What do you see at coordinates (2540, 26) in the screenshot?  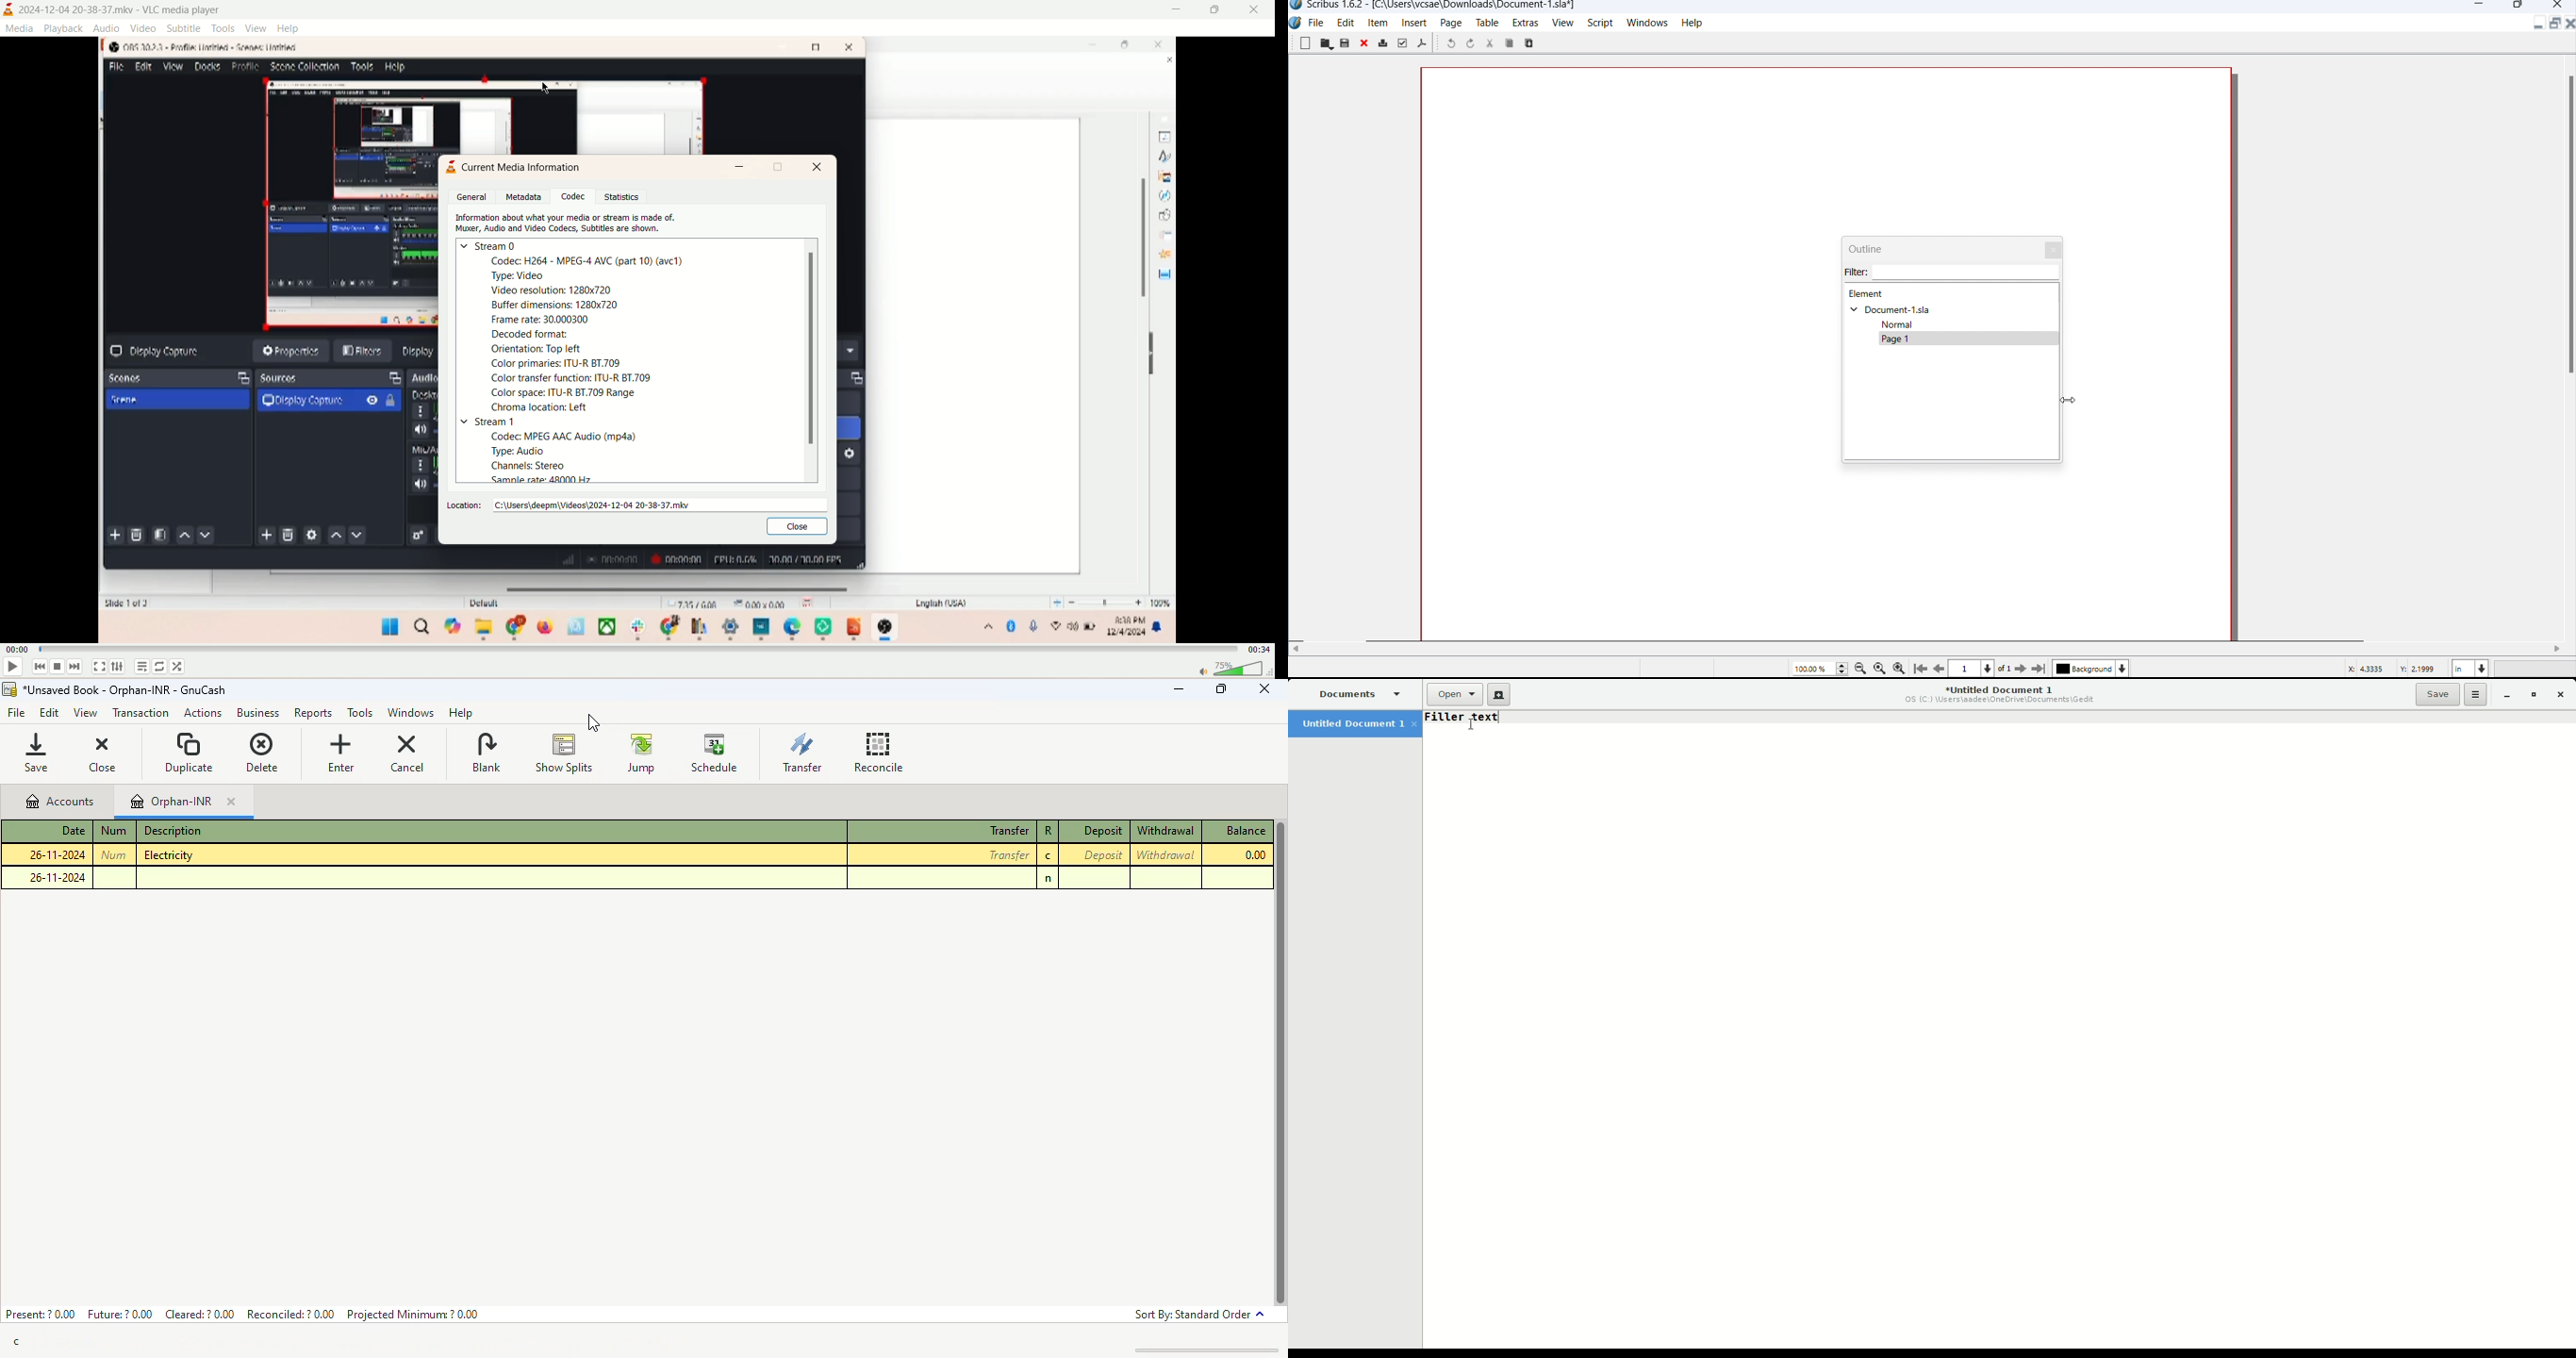 I see `Minimize` at bounding box center [2540, 26].